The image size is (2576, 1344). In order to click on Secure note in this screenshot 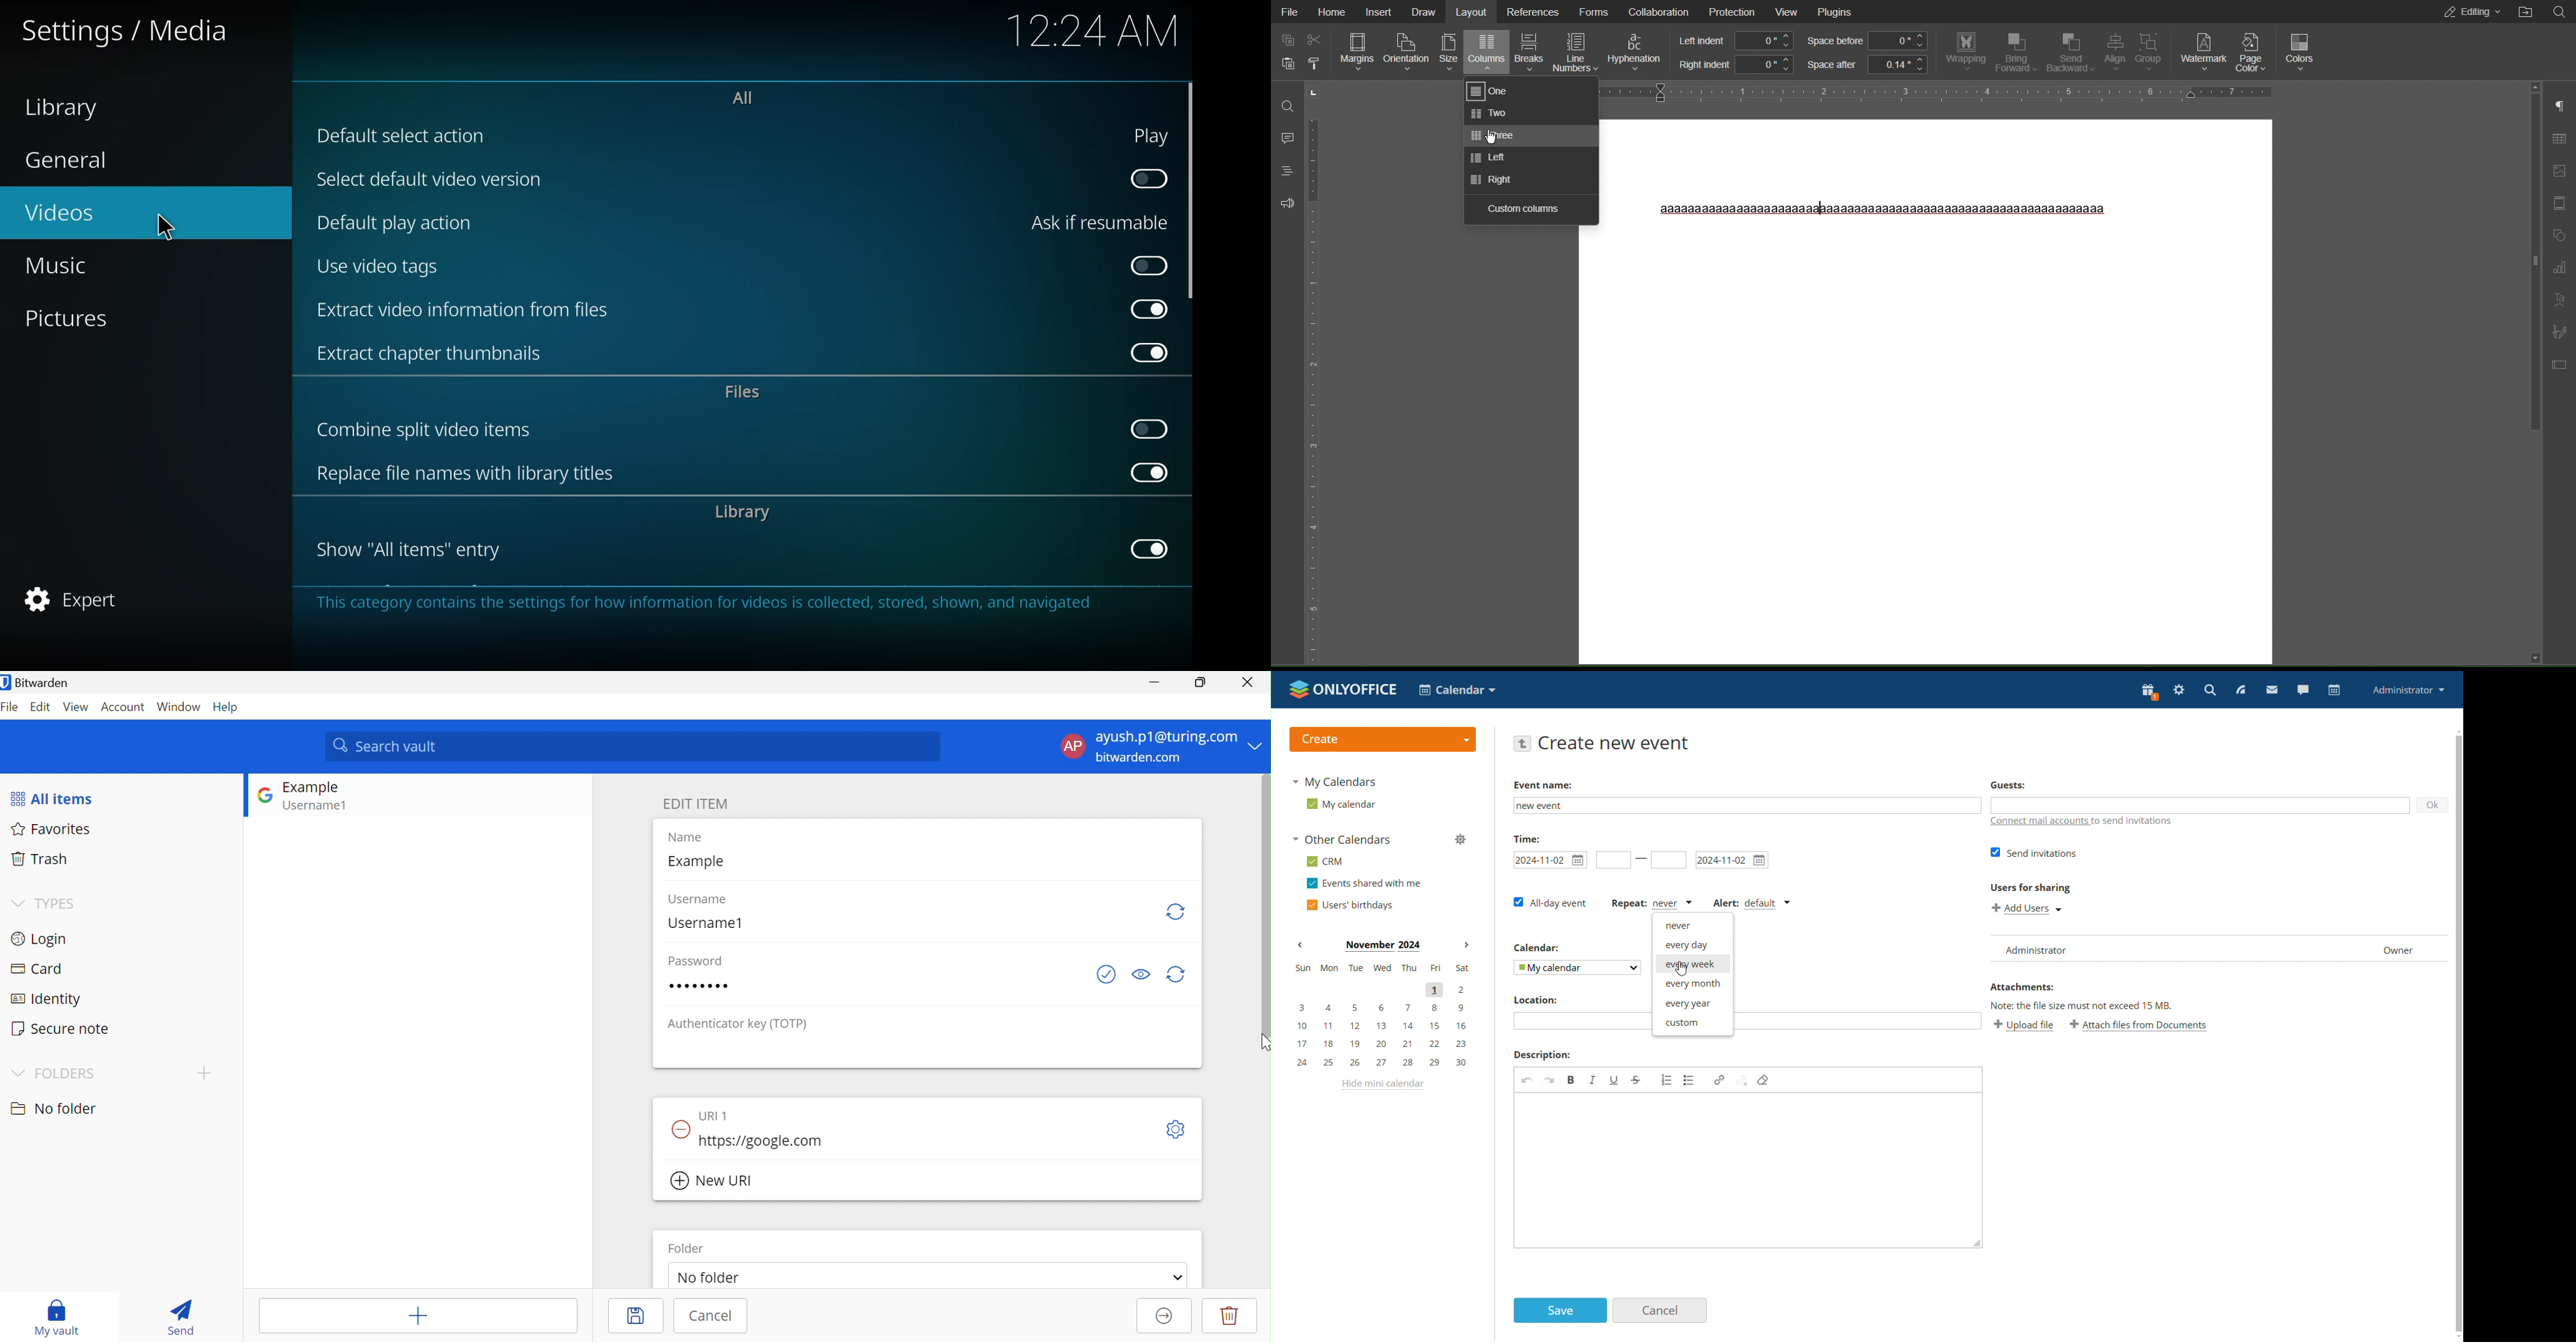, I will do `click(61, 1028)`.